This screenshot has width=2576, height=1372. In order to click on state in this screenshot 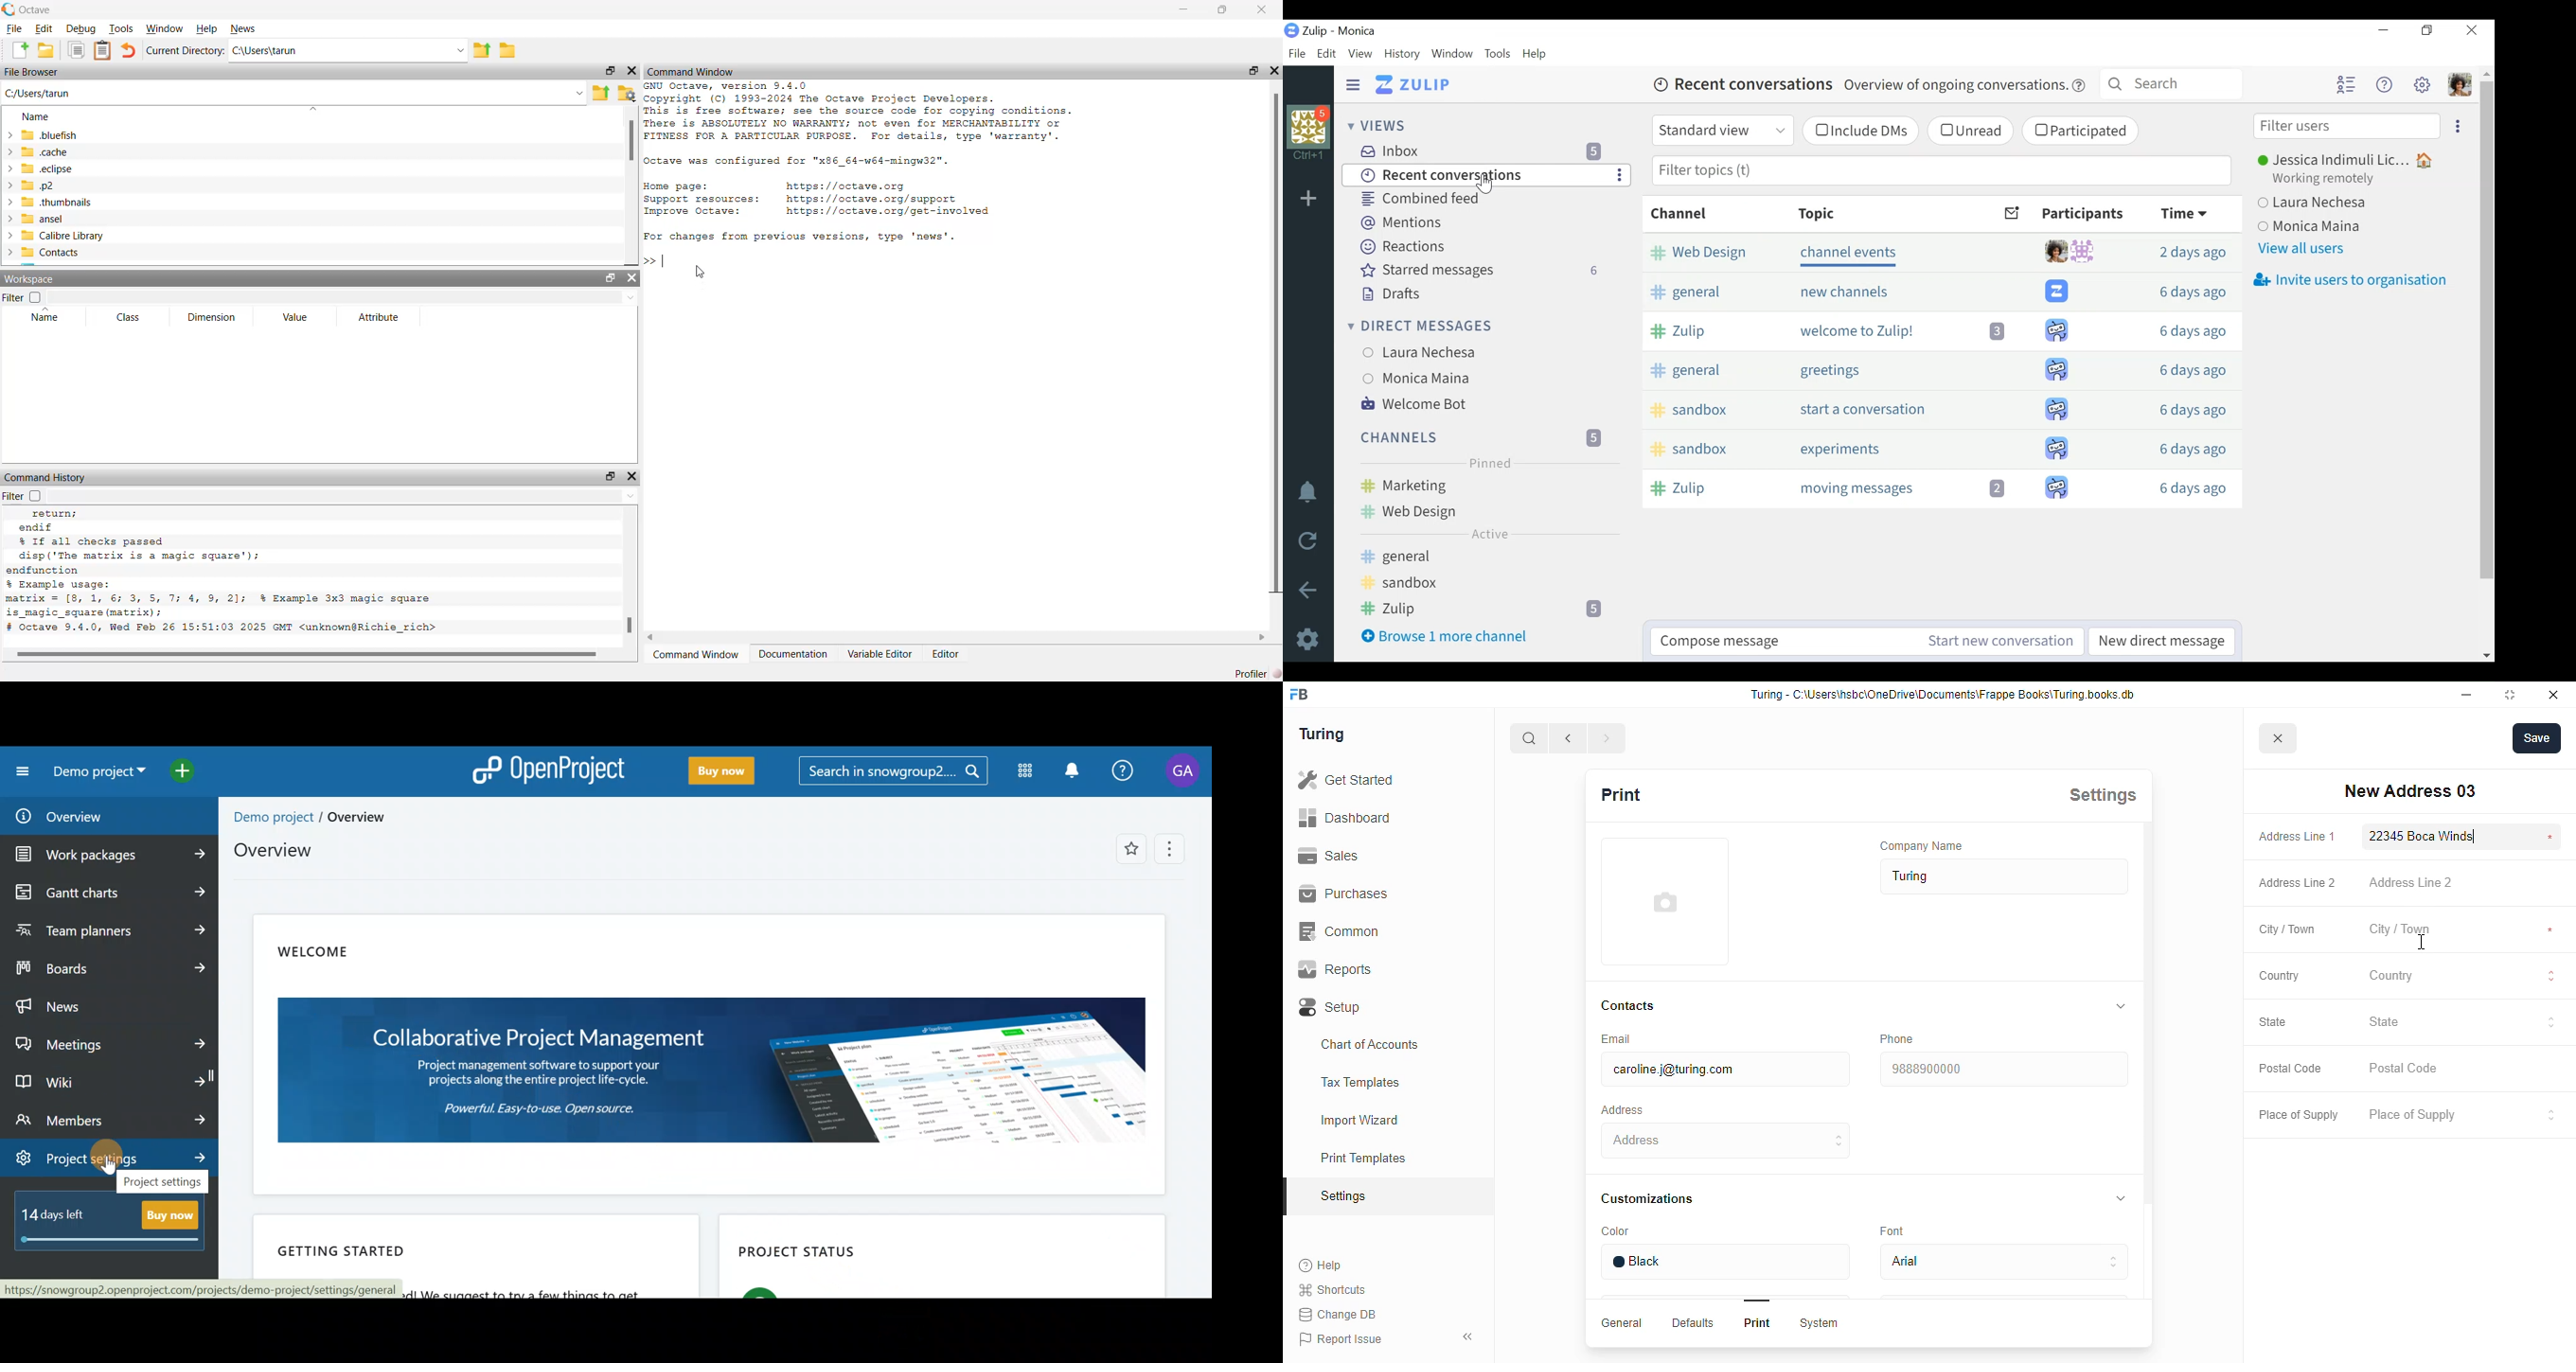, I will do `click(2273, 1021)`.